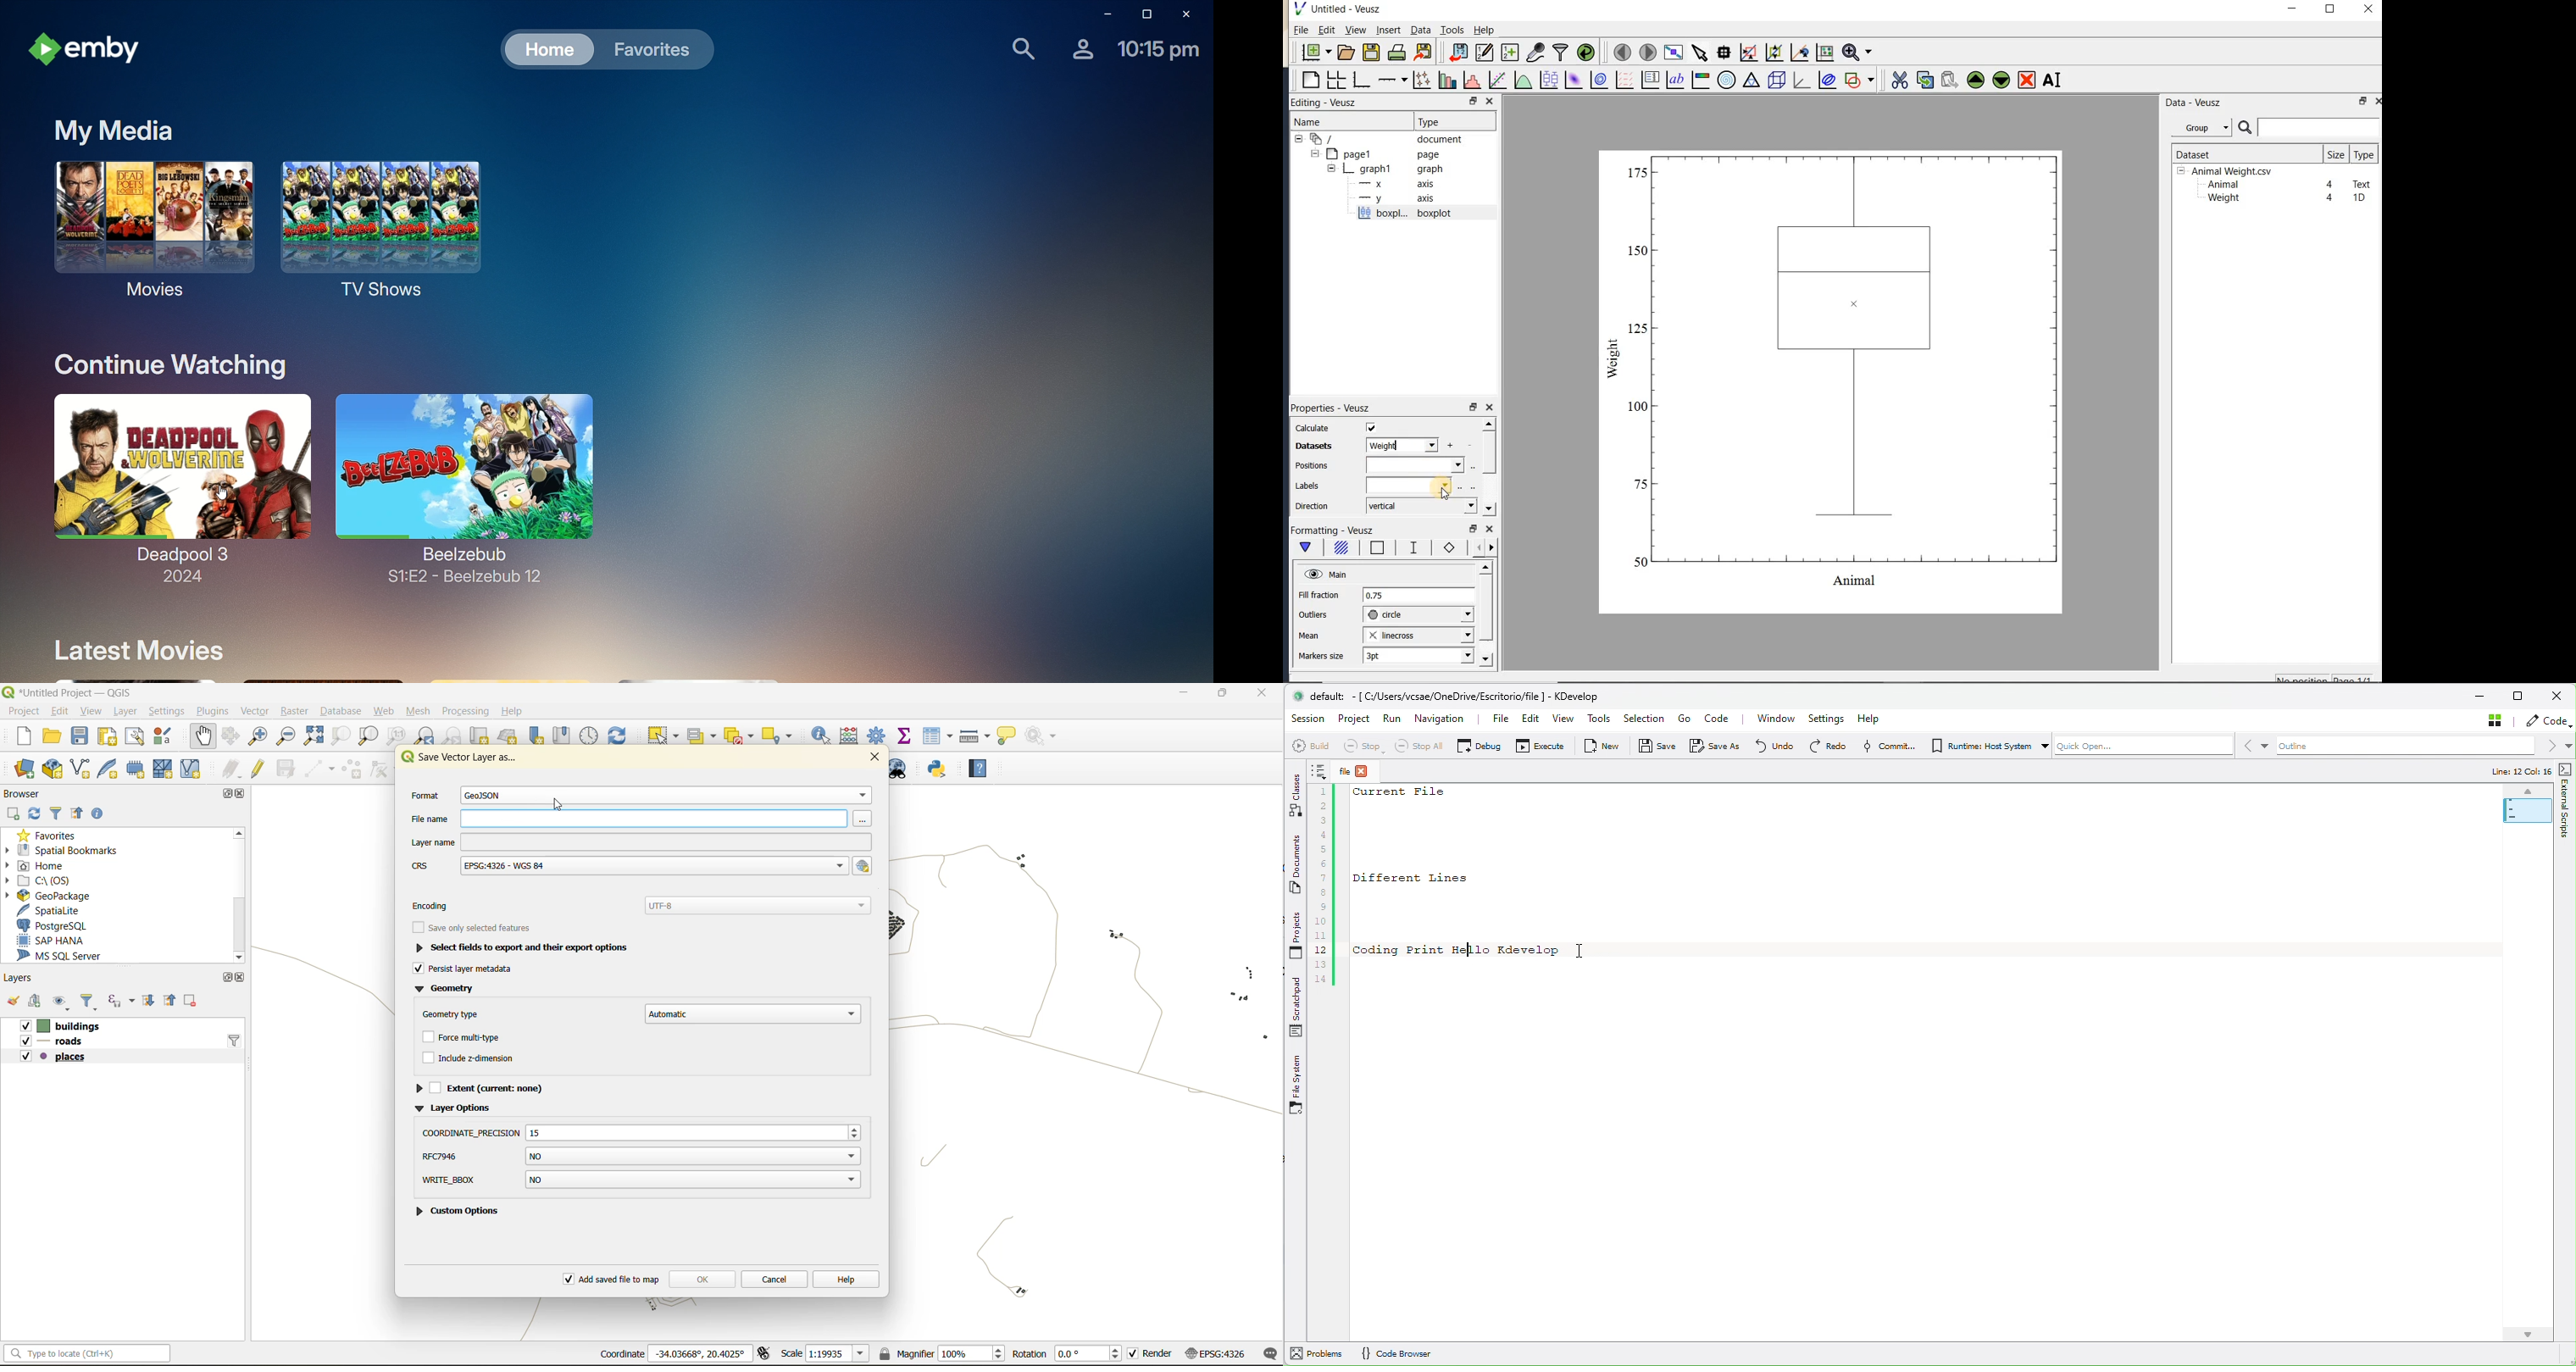 This screenshot has height=1372, width=2576. What do you see at coordinates (1420, 506) in the screenshot?
I see `vertical` at bounding box center [1420, 506].